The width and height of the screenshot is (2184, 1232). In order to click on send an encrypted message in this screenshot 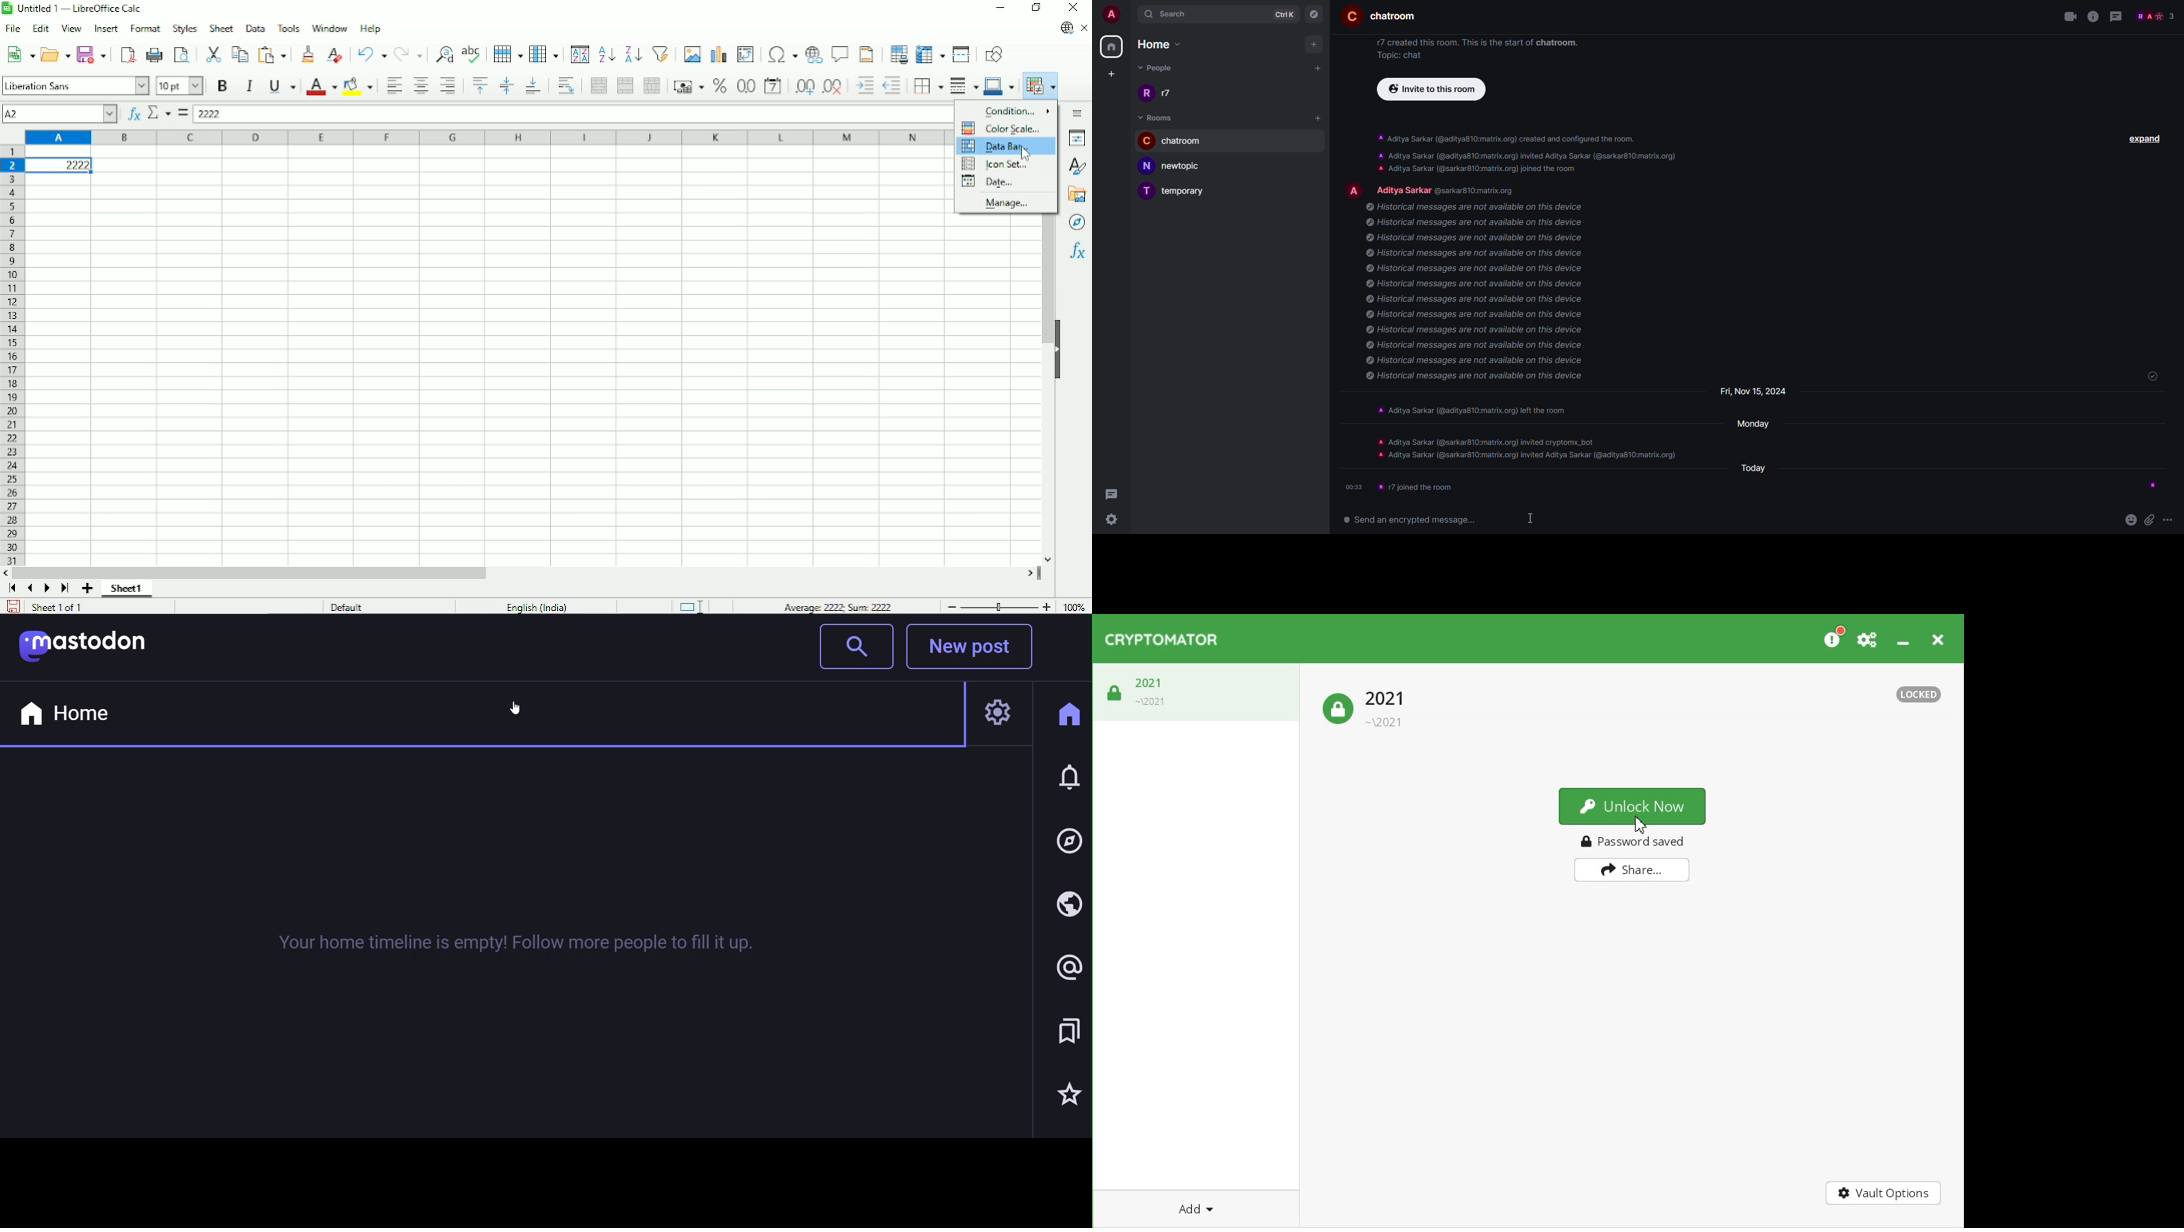, I will do `click(1411, 522)`.